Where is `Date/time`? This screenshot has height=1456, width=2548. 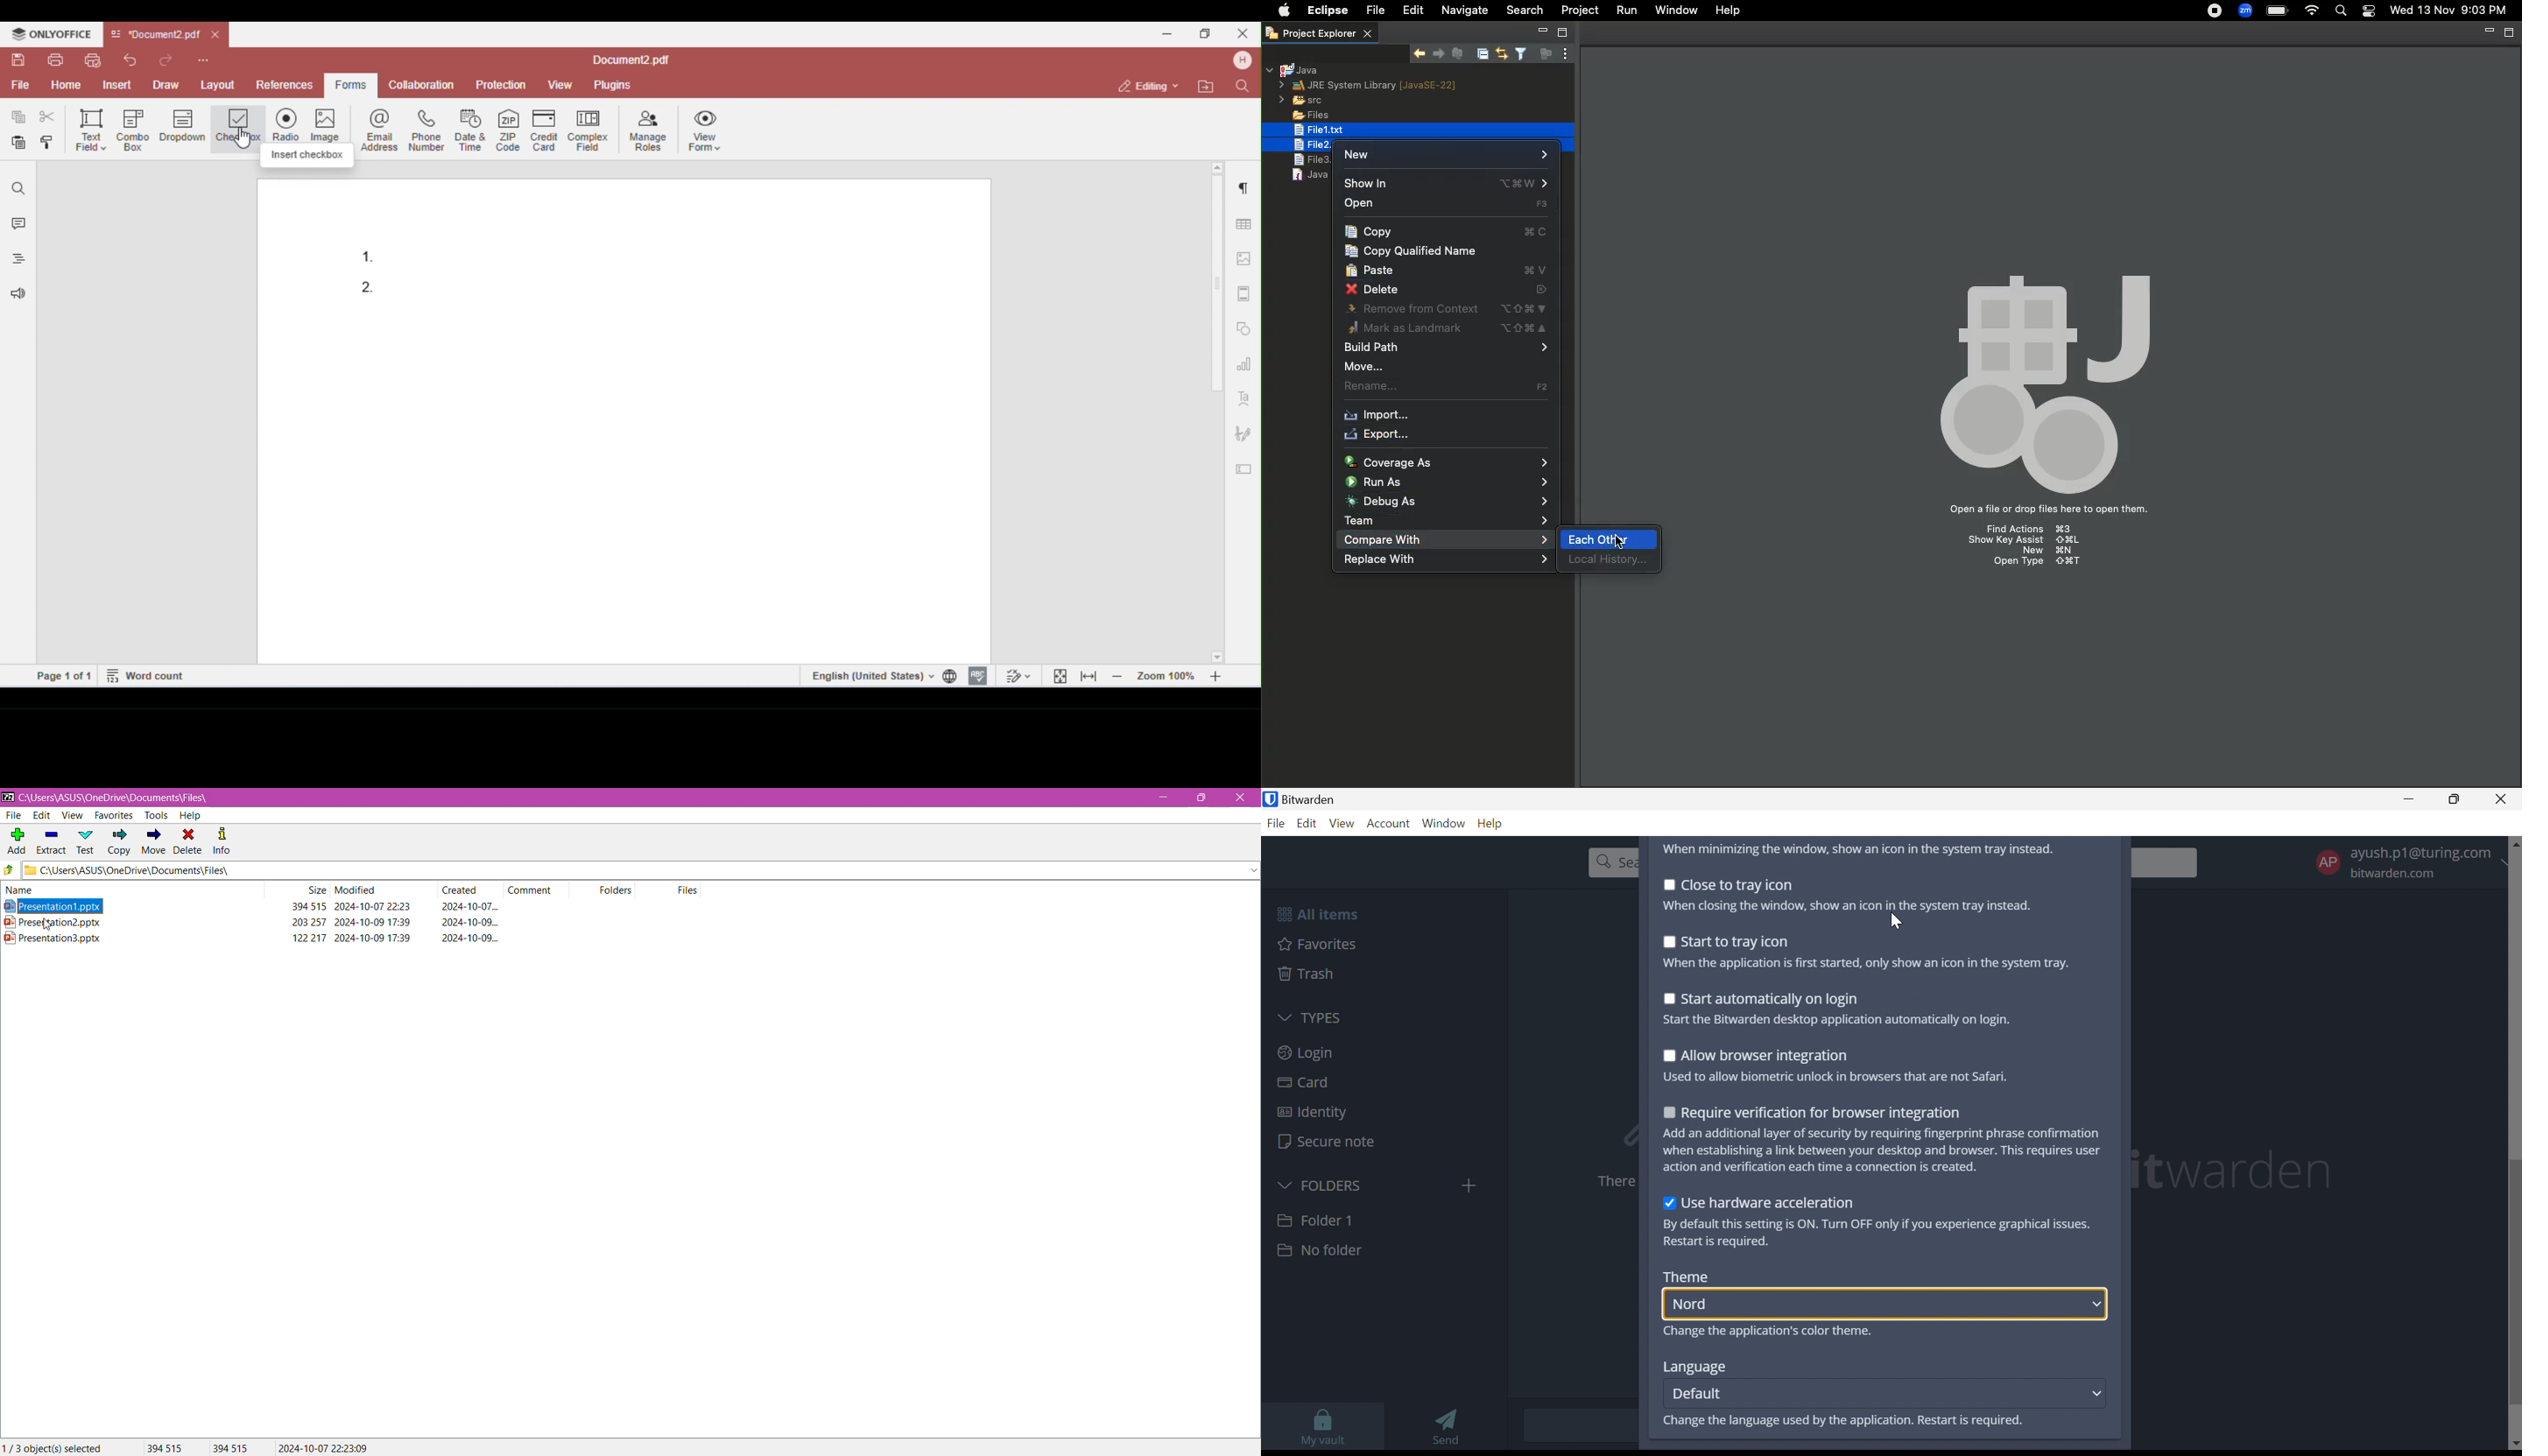
Date/time is located at coordinates (2450, 11).